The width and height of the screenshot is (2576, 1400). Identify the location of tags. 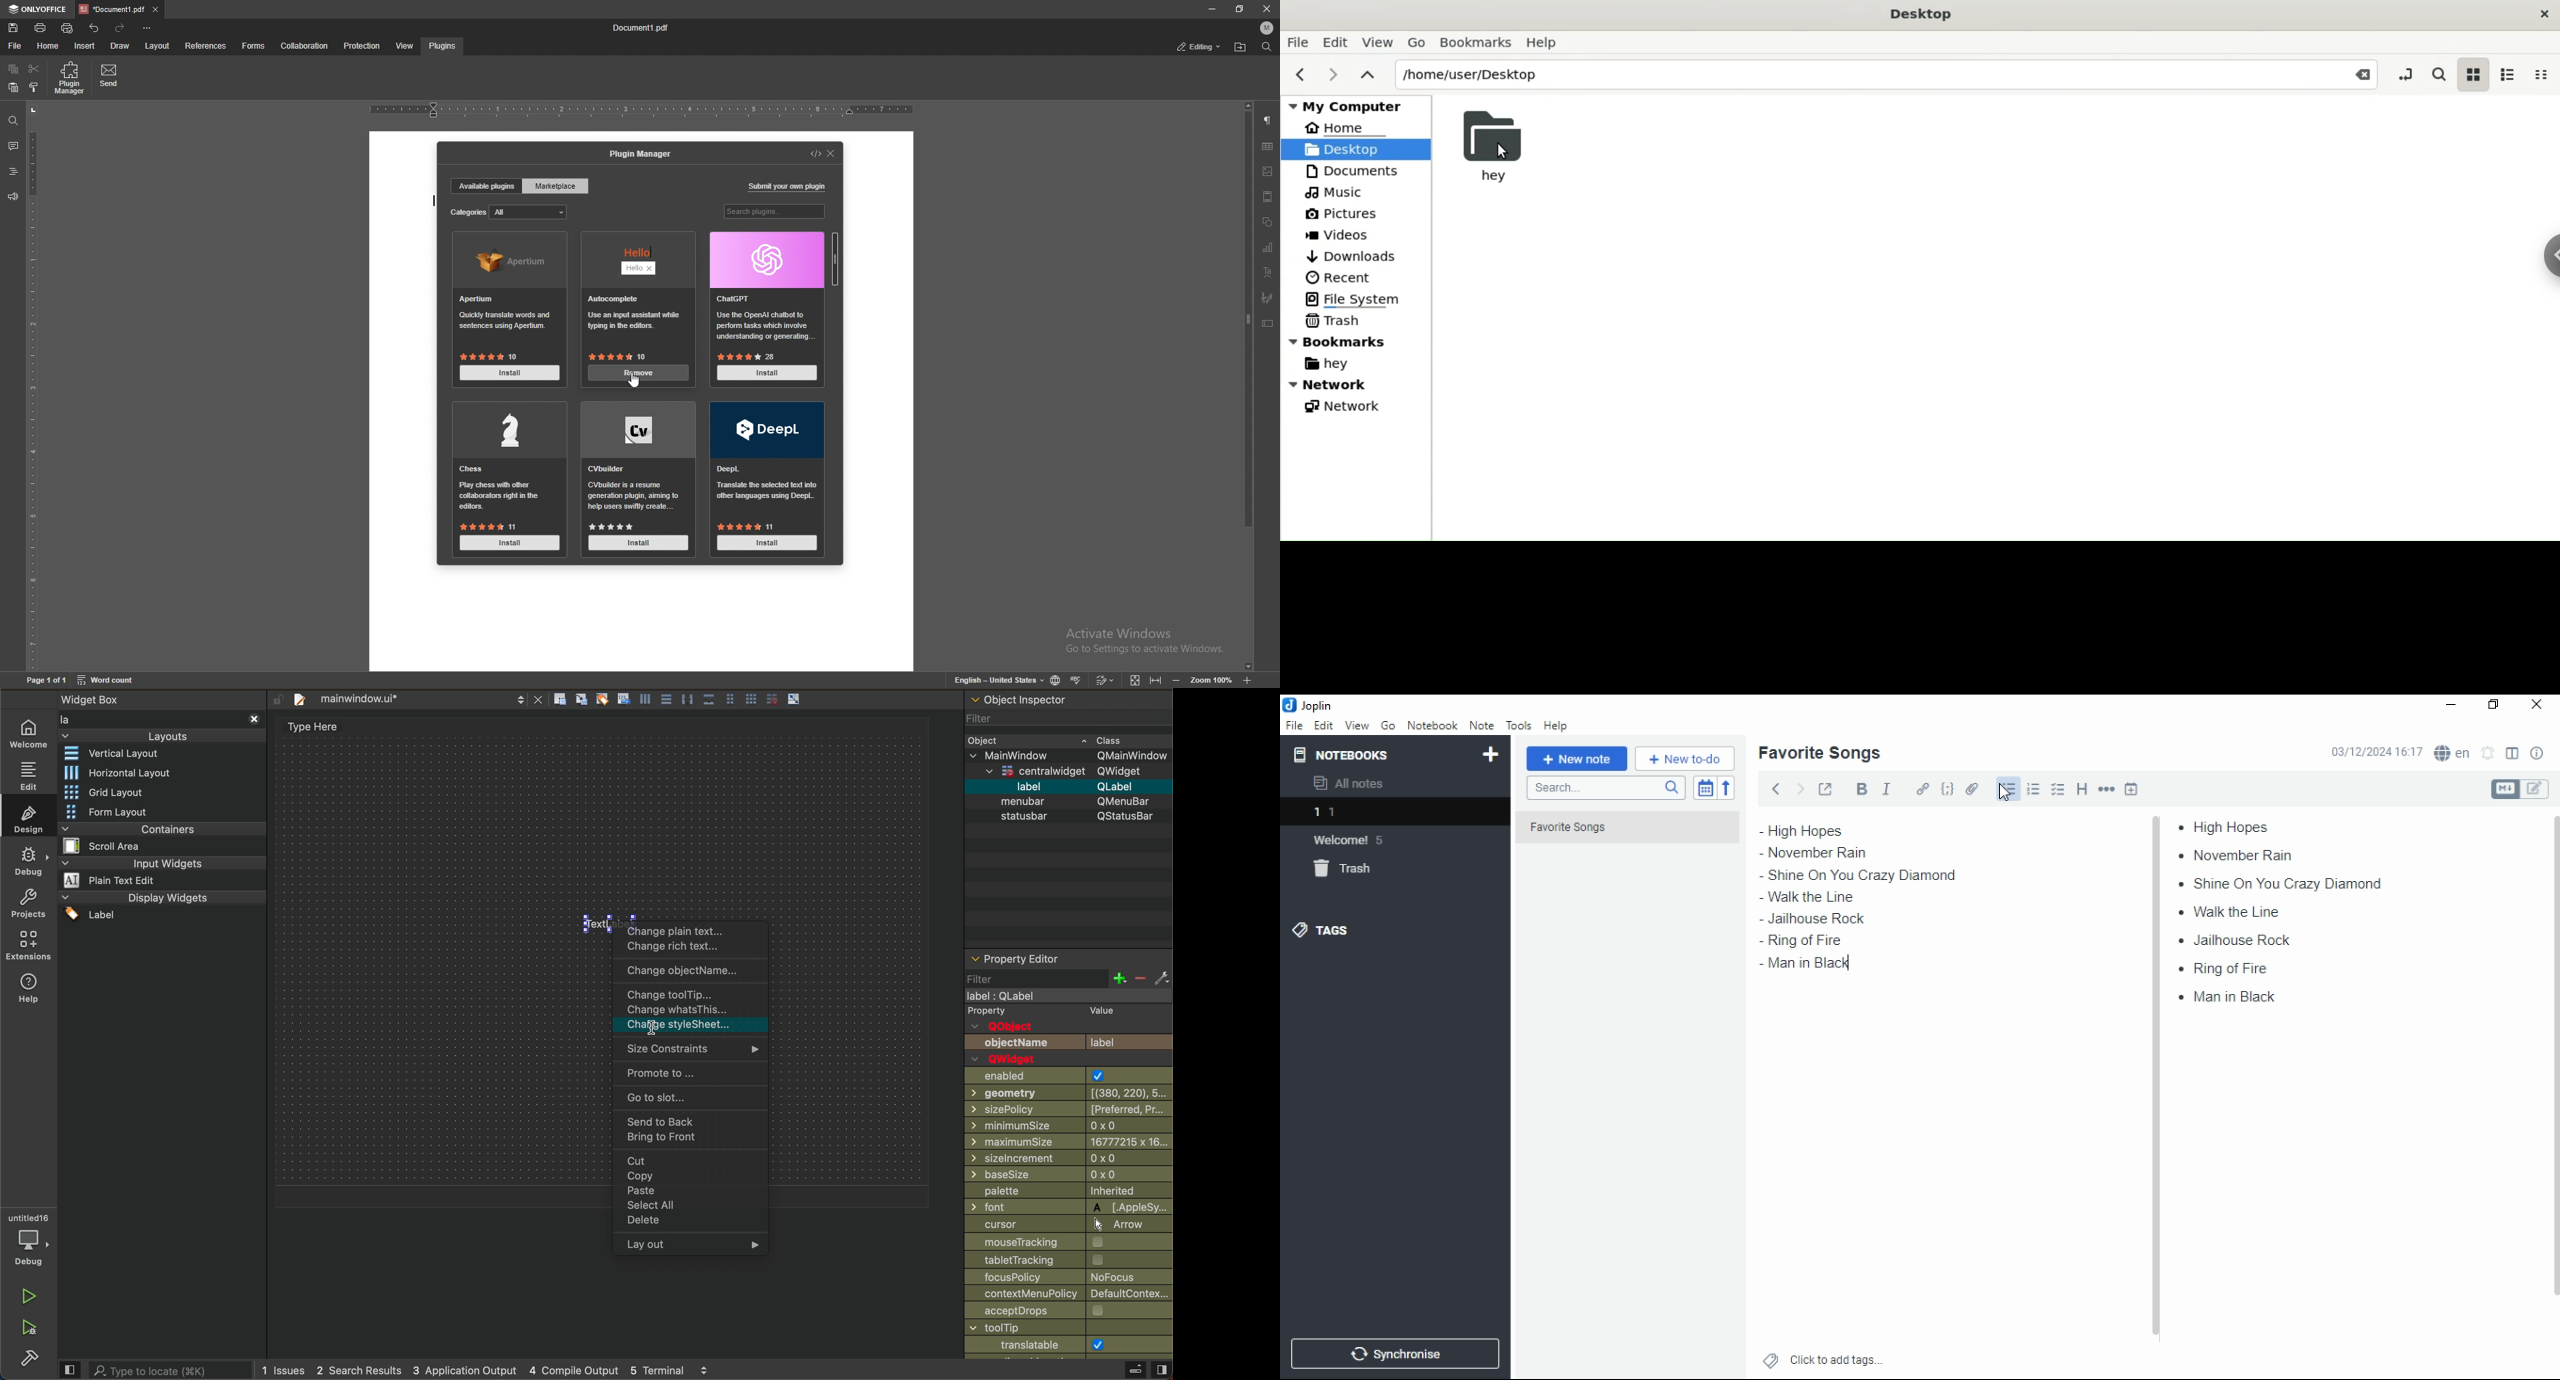
(1321, 929).